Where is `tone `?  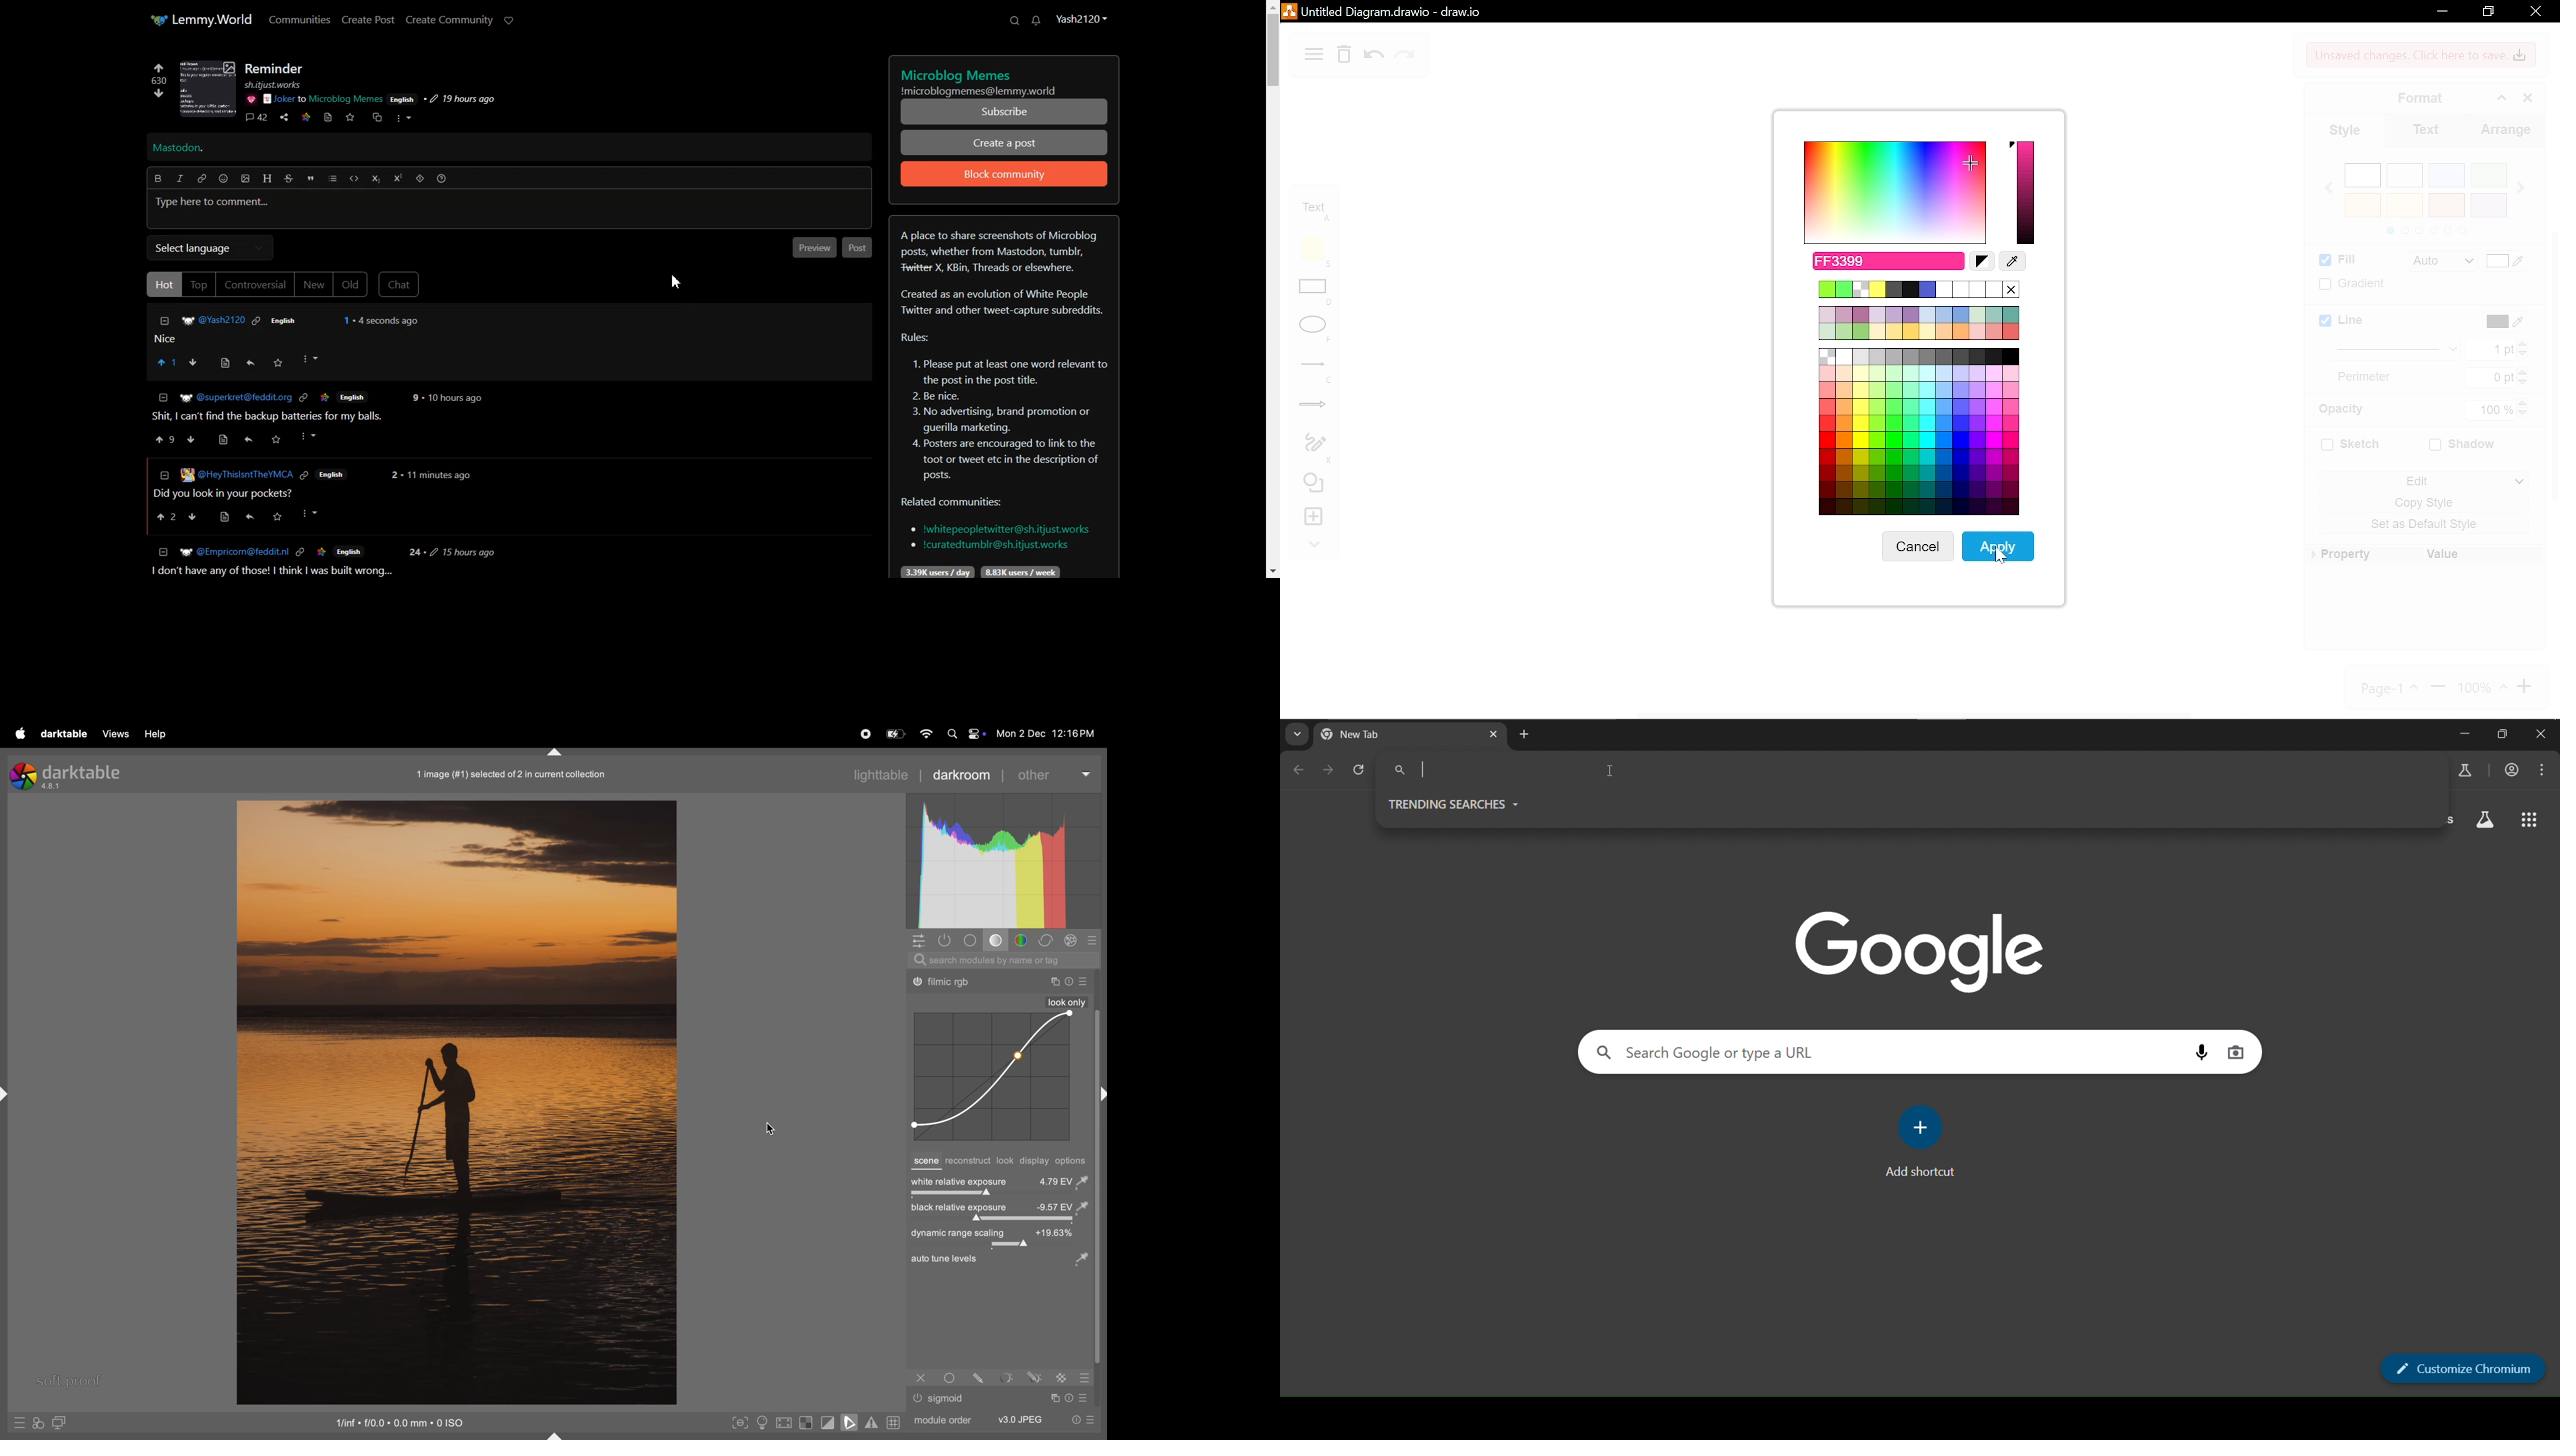
tone  is located at coordinates (973, 941).